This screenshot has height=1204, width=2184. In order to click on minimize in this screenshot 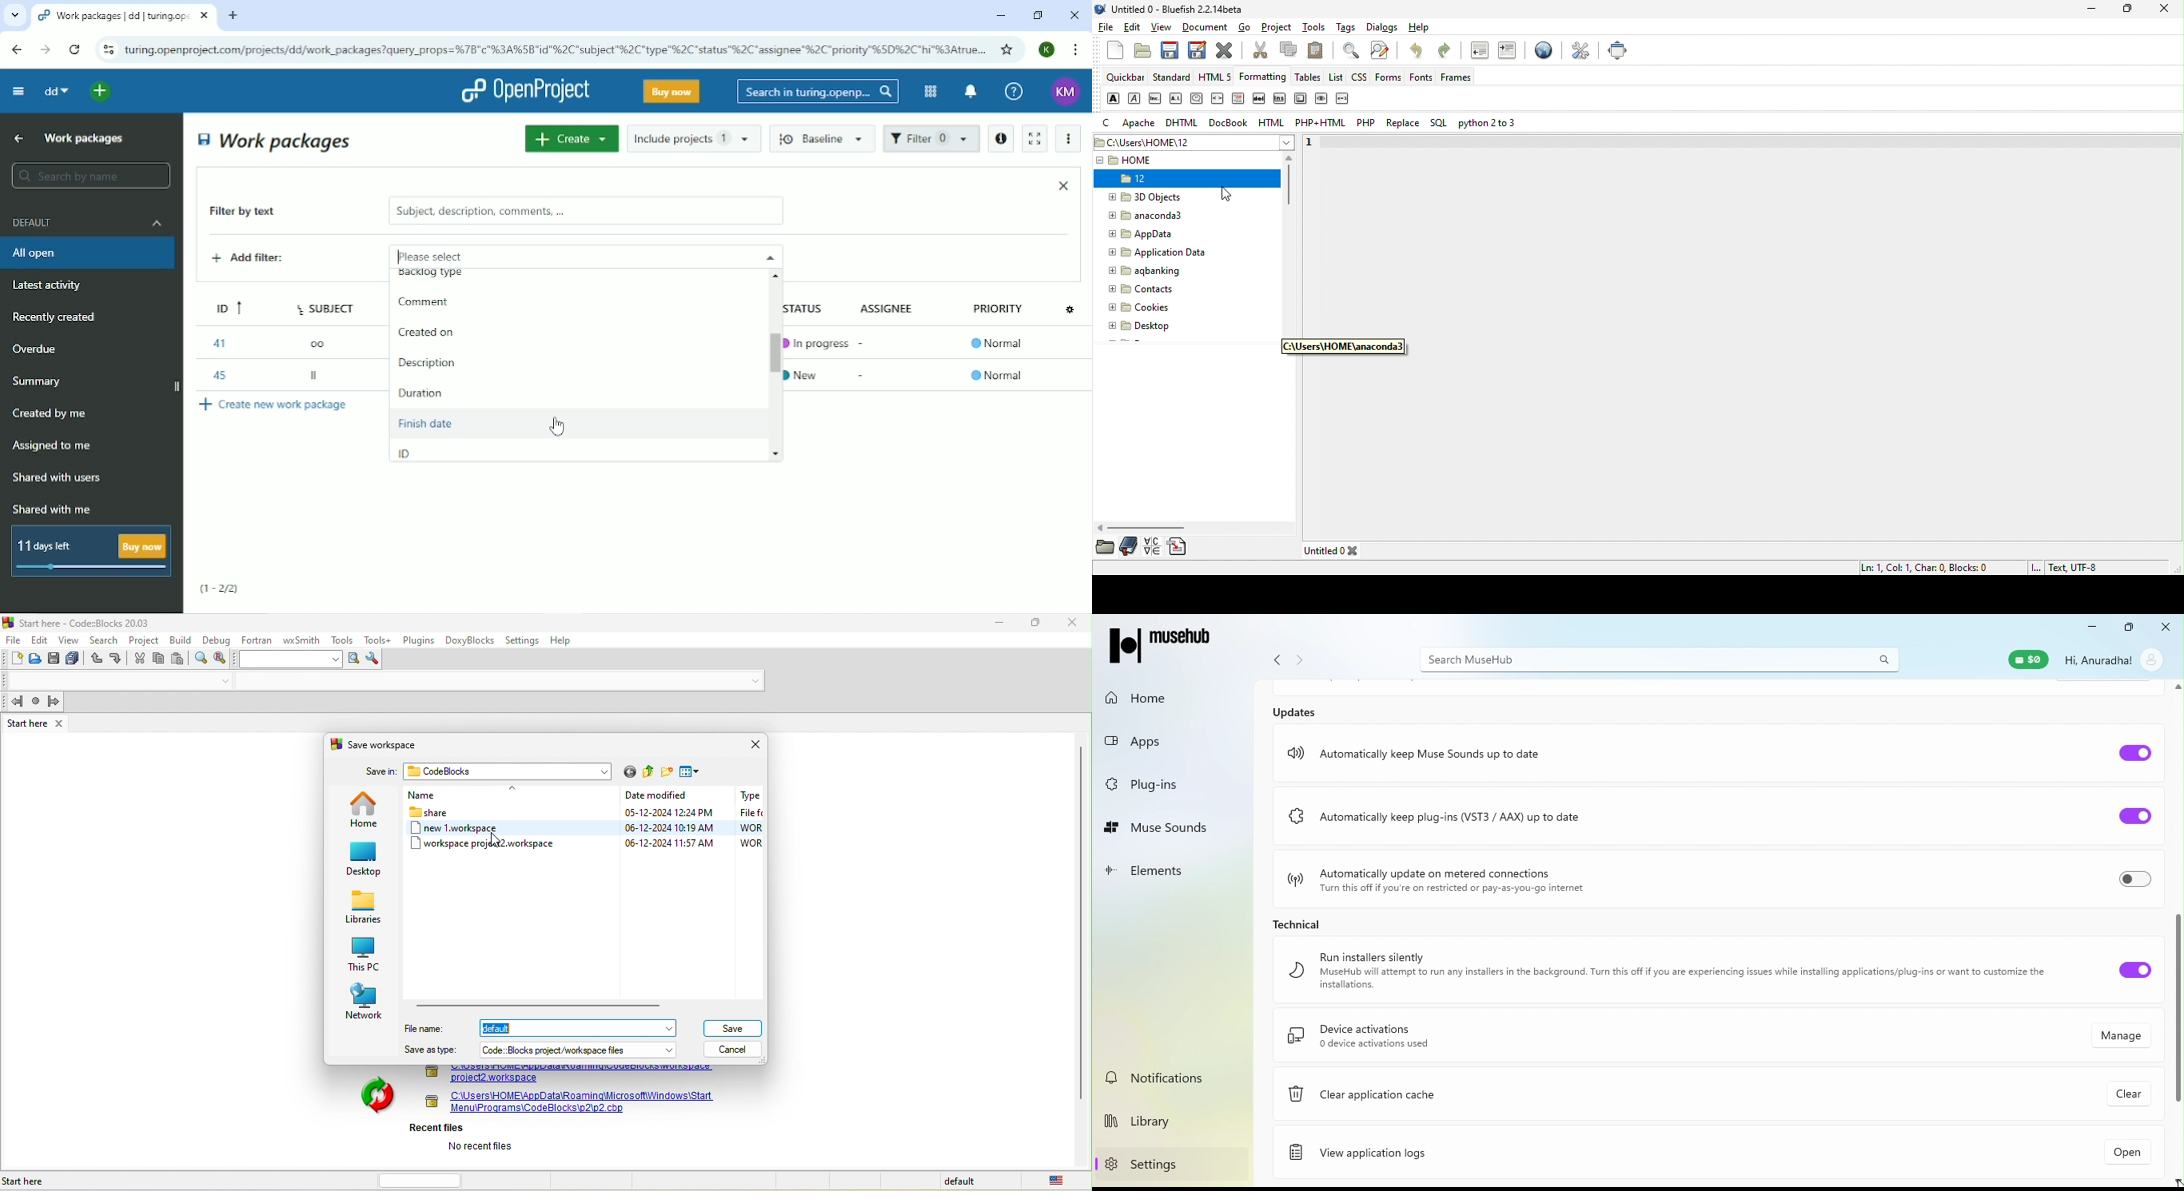, I will do `click(999, 624)`.